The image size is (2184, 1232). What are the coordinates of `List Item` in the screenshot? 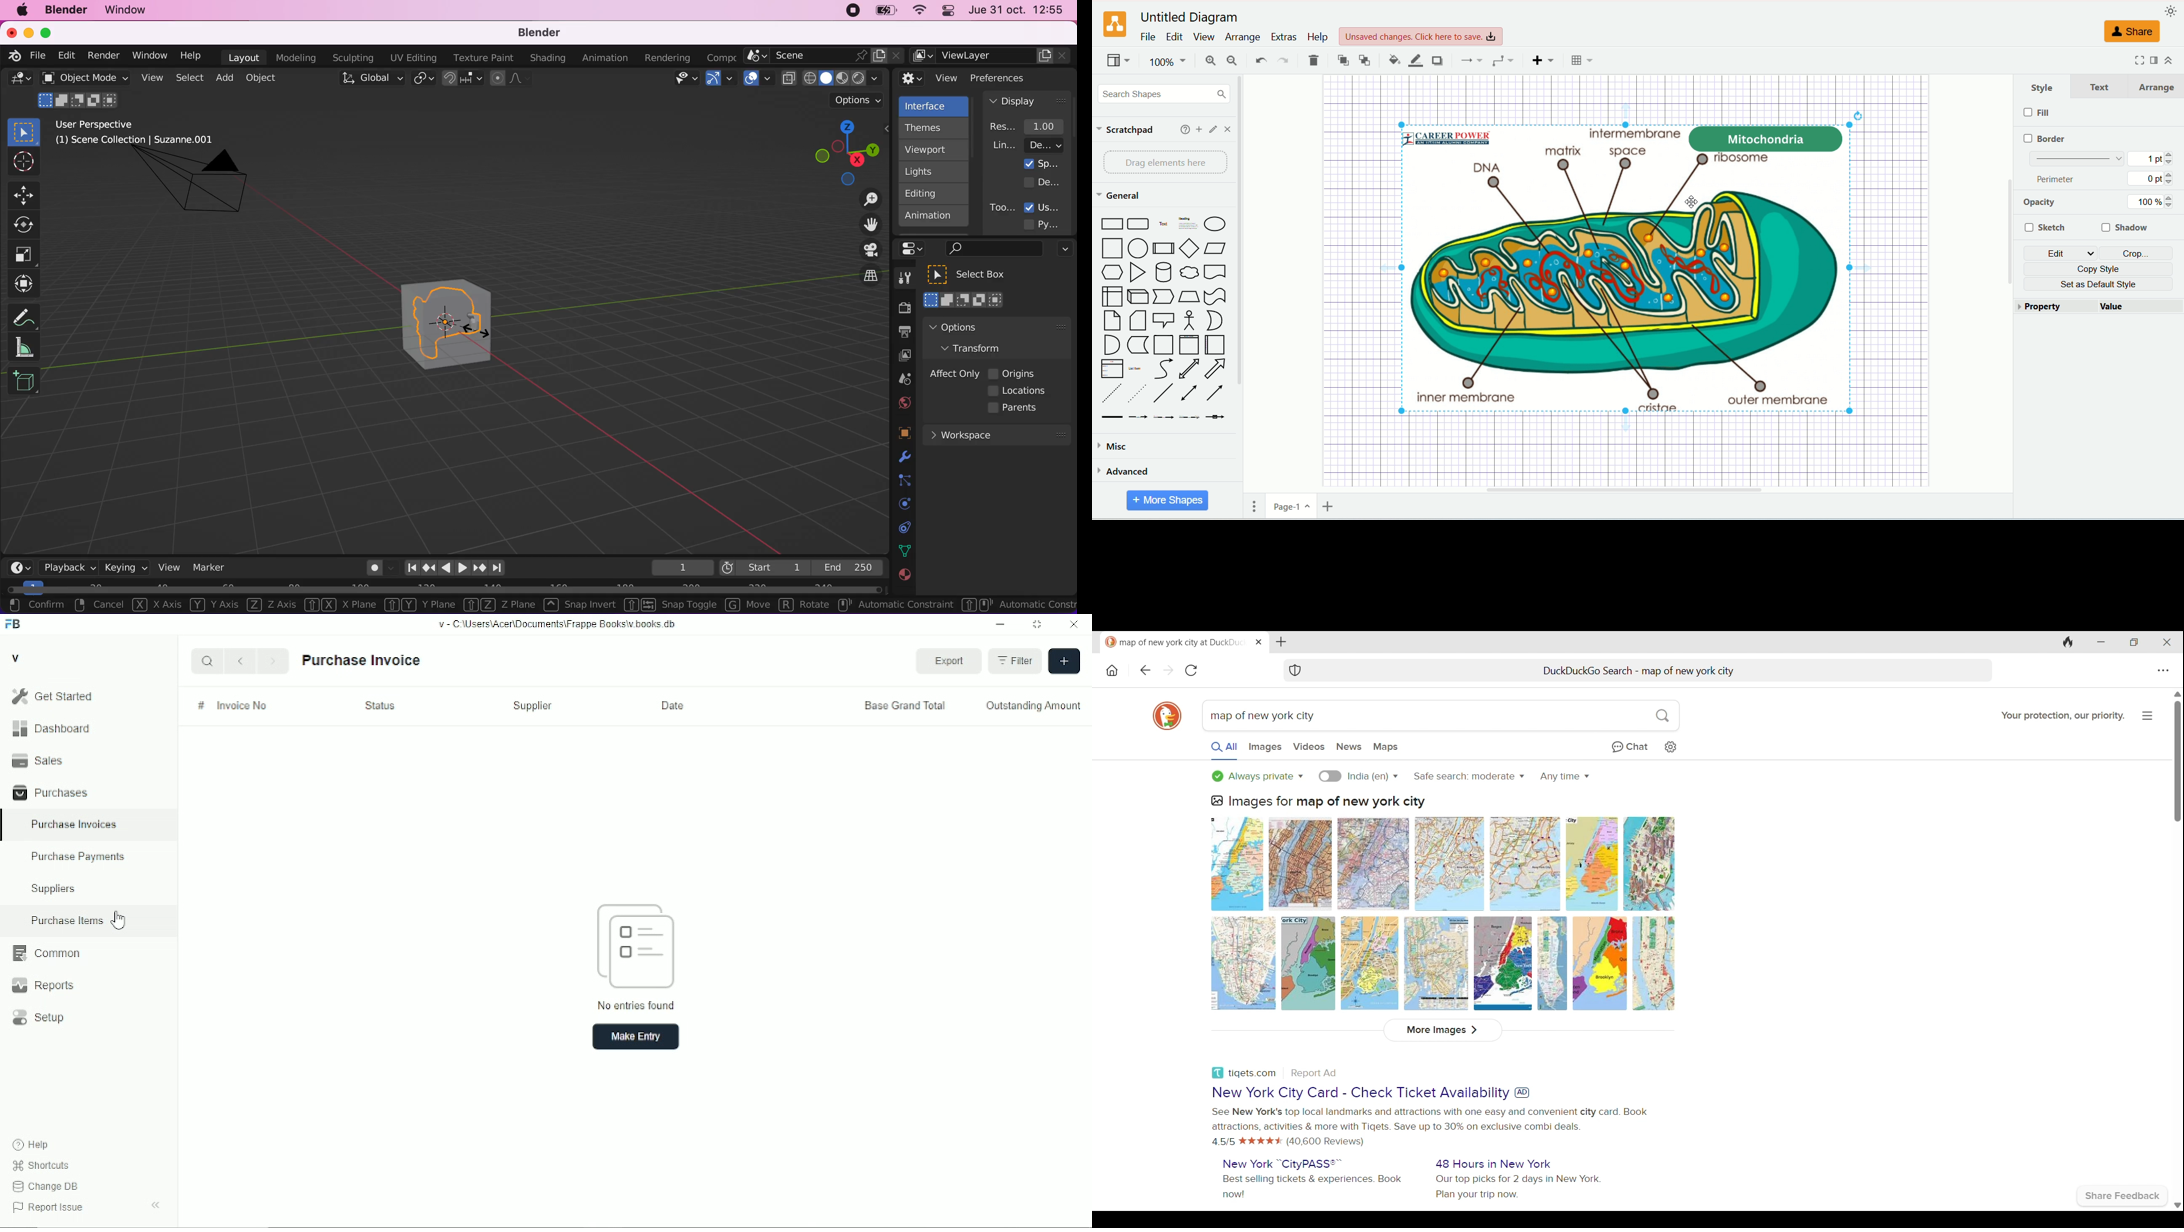 It's located at (1136, 369).